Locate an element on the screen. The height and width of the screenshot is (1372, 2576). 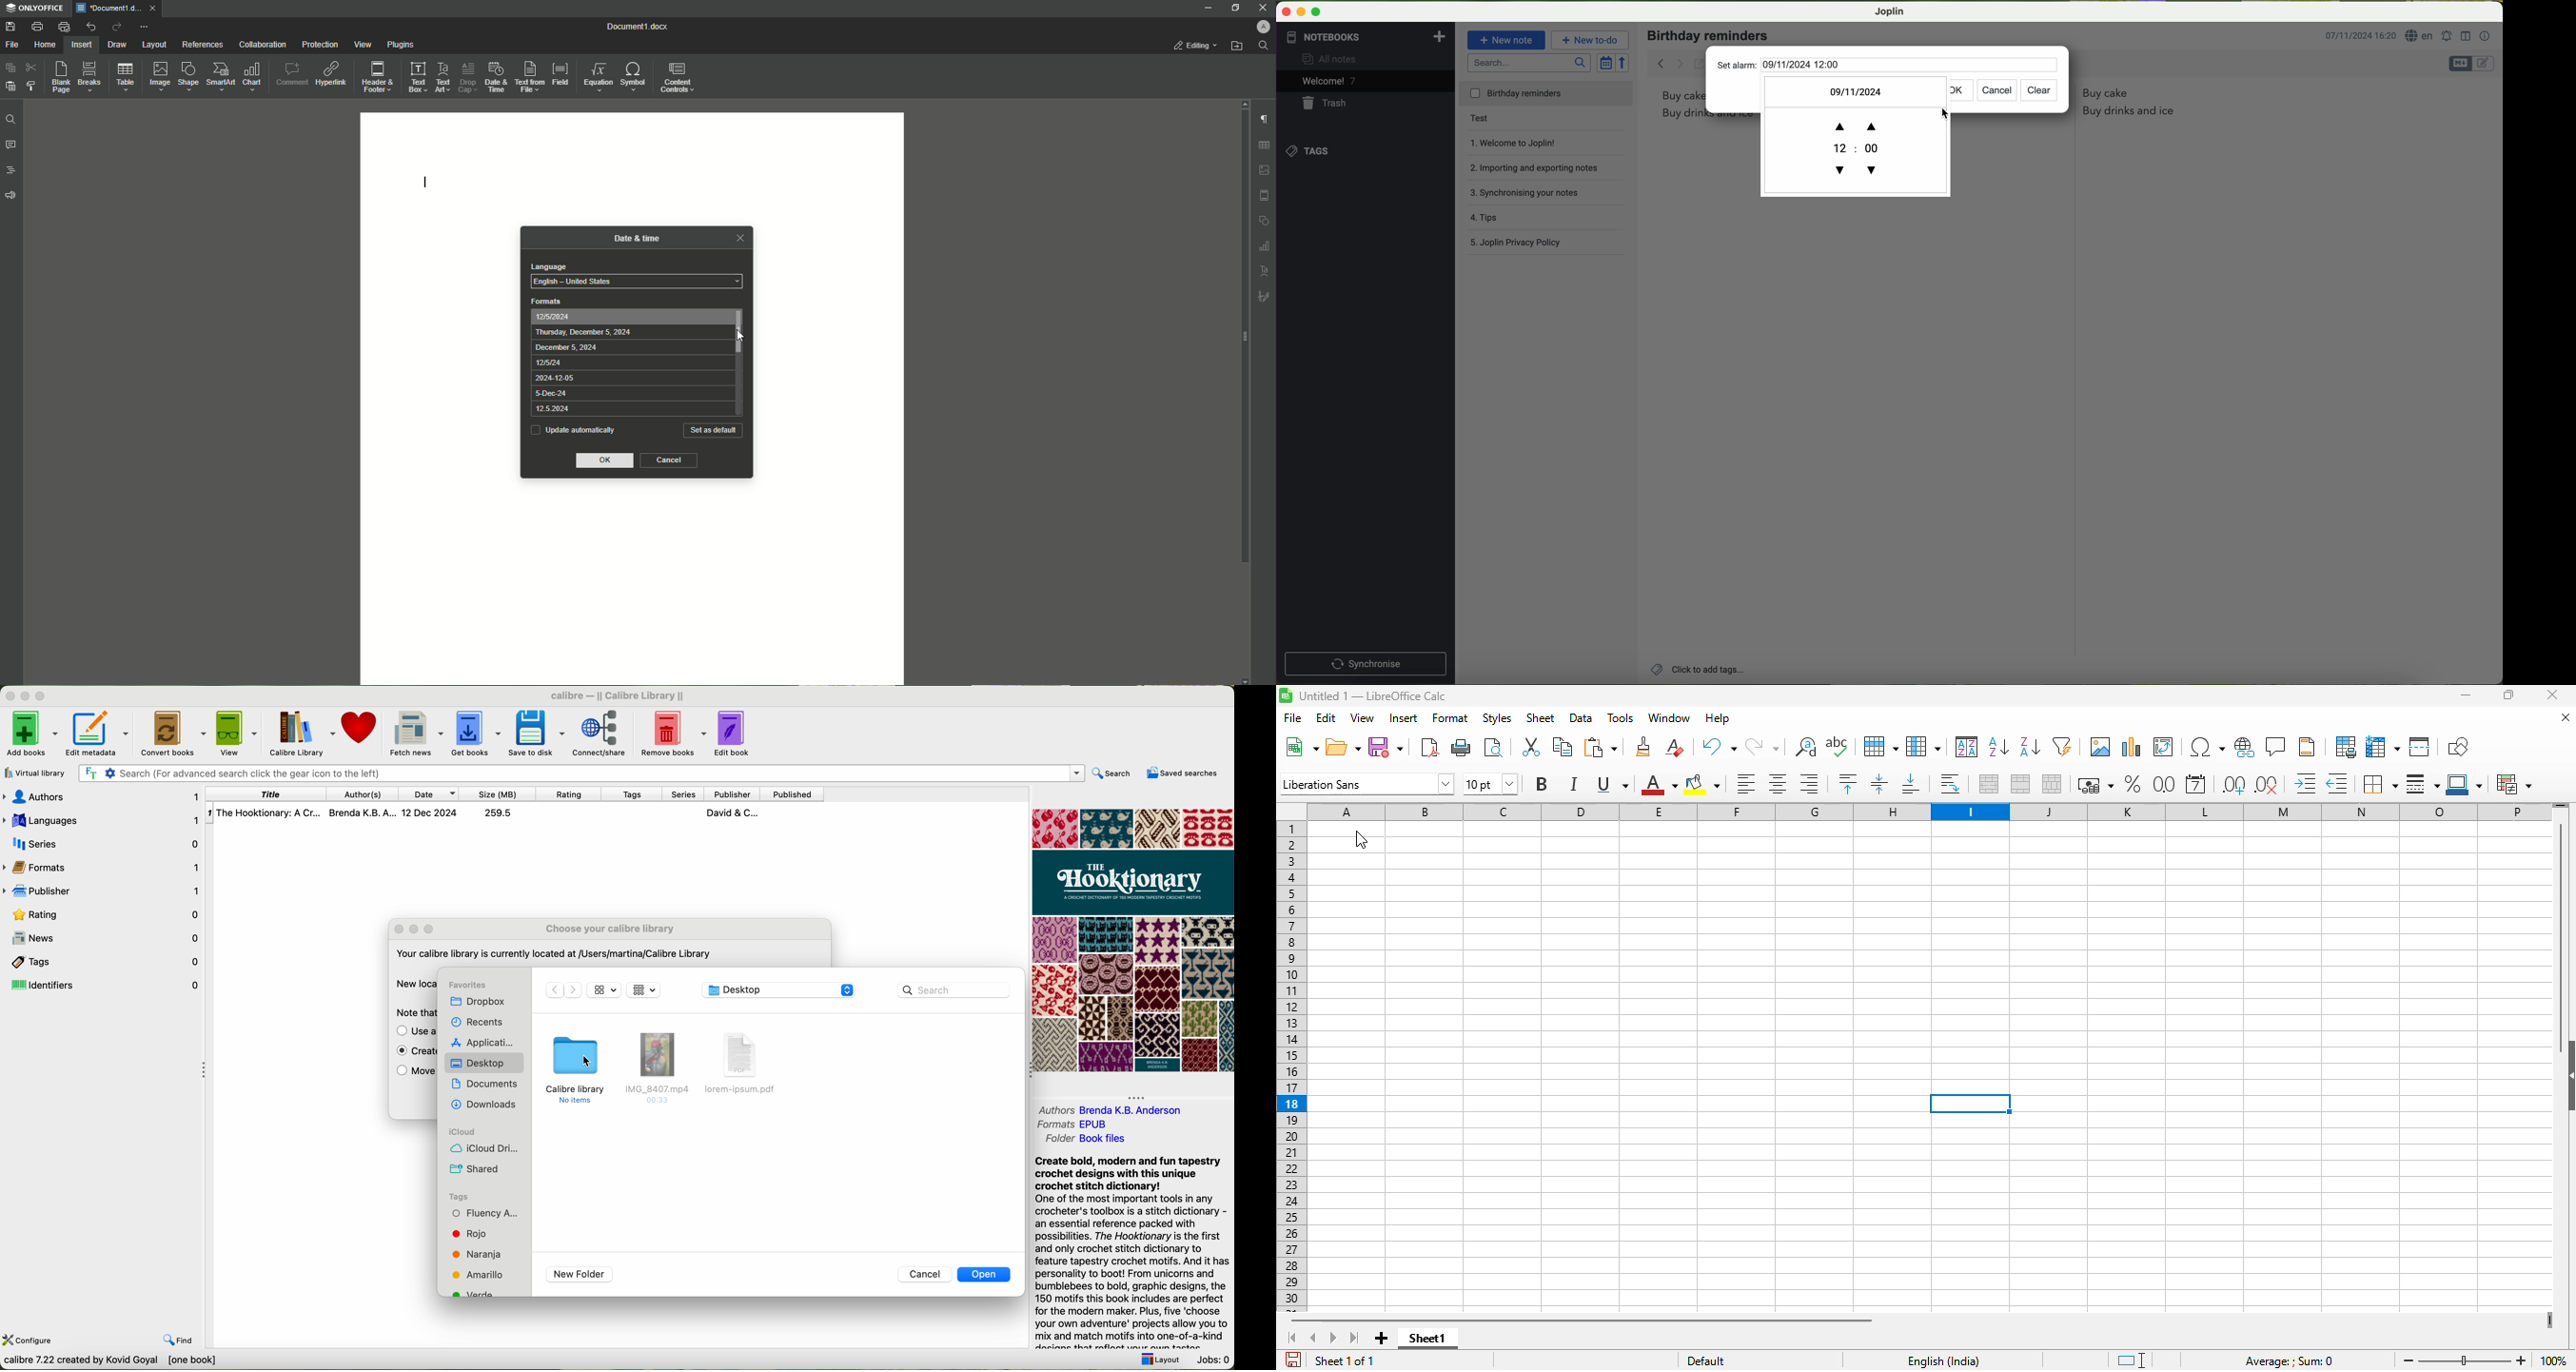
zoom in is located at coordinates (2521, 1360).